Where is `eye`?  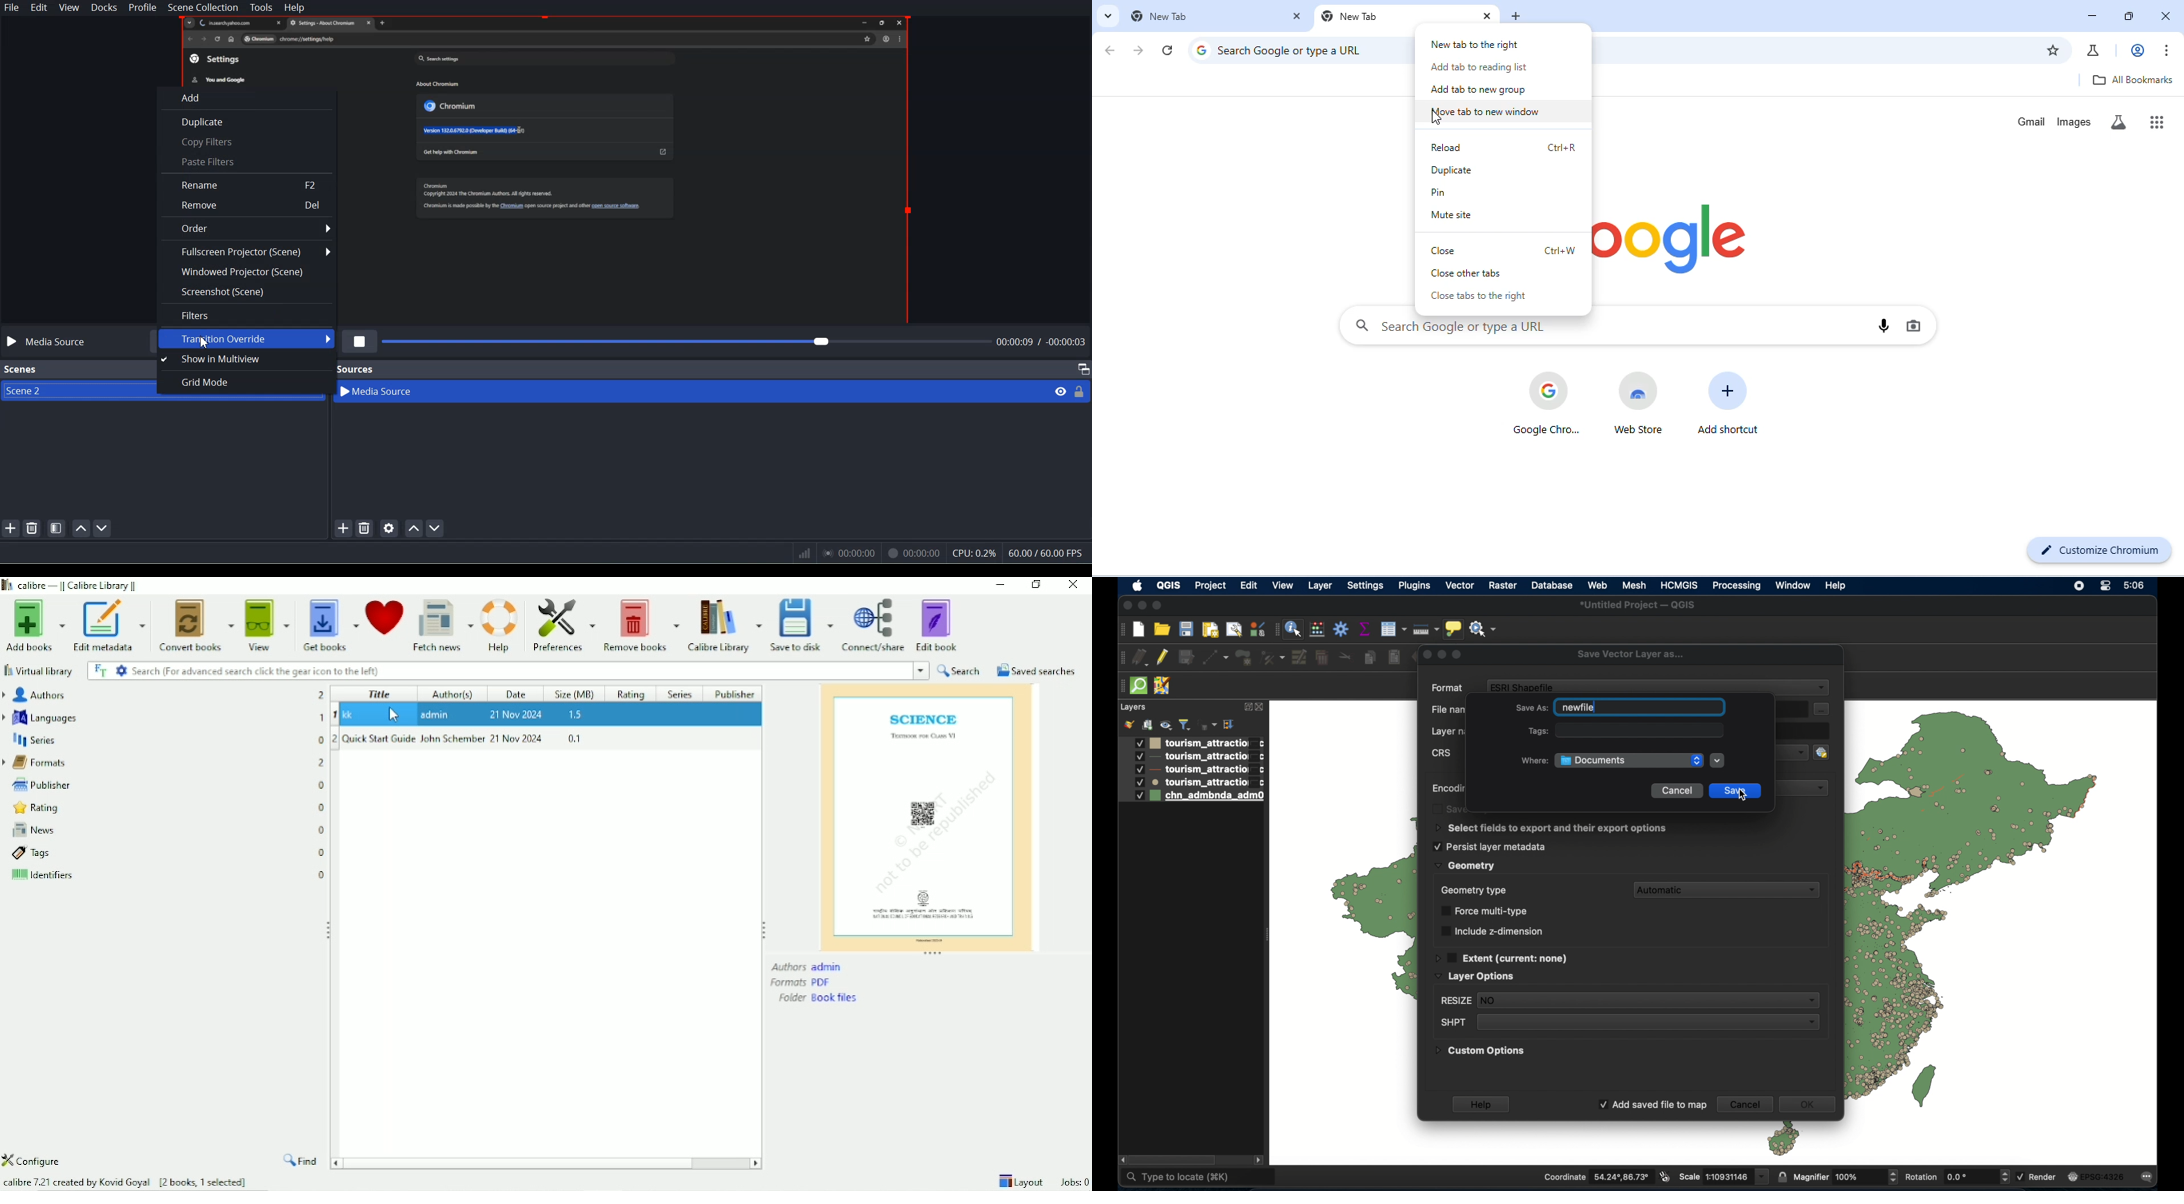
eye is located at coordinates (1061, 391).